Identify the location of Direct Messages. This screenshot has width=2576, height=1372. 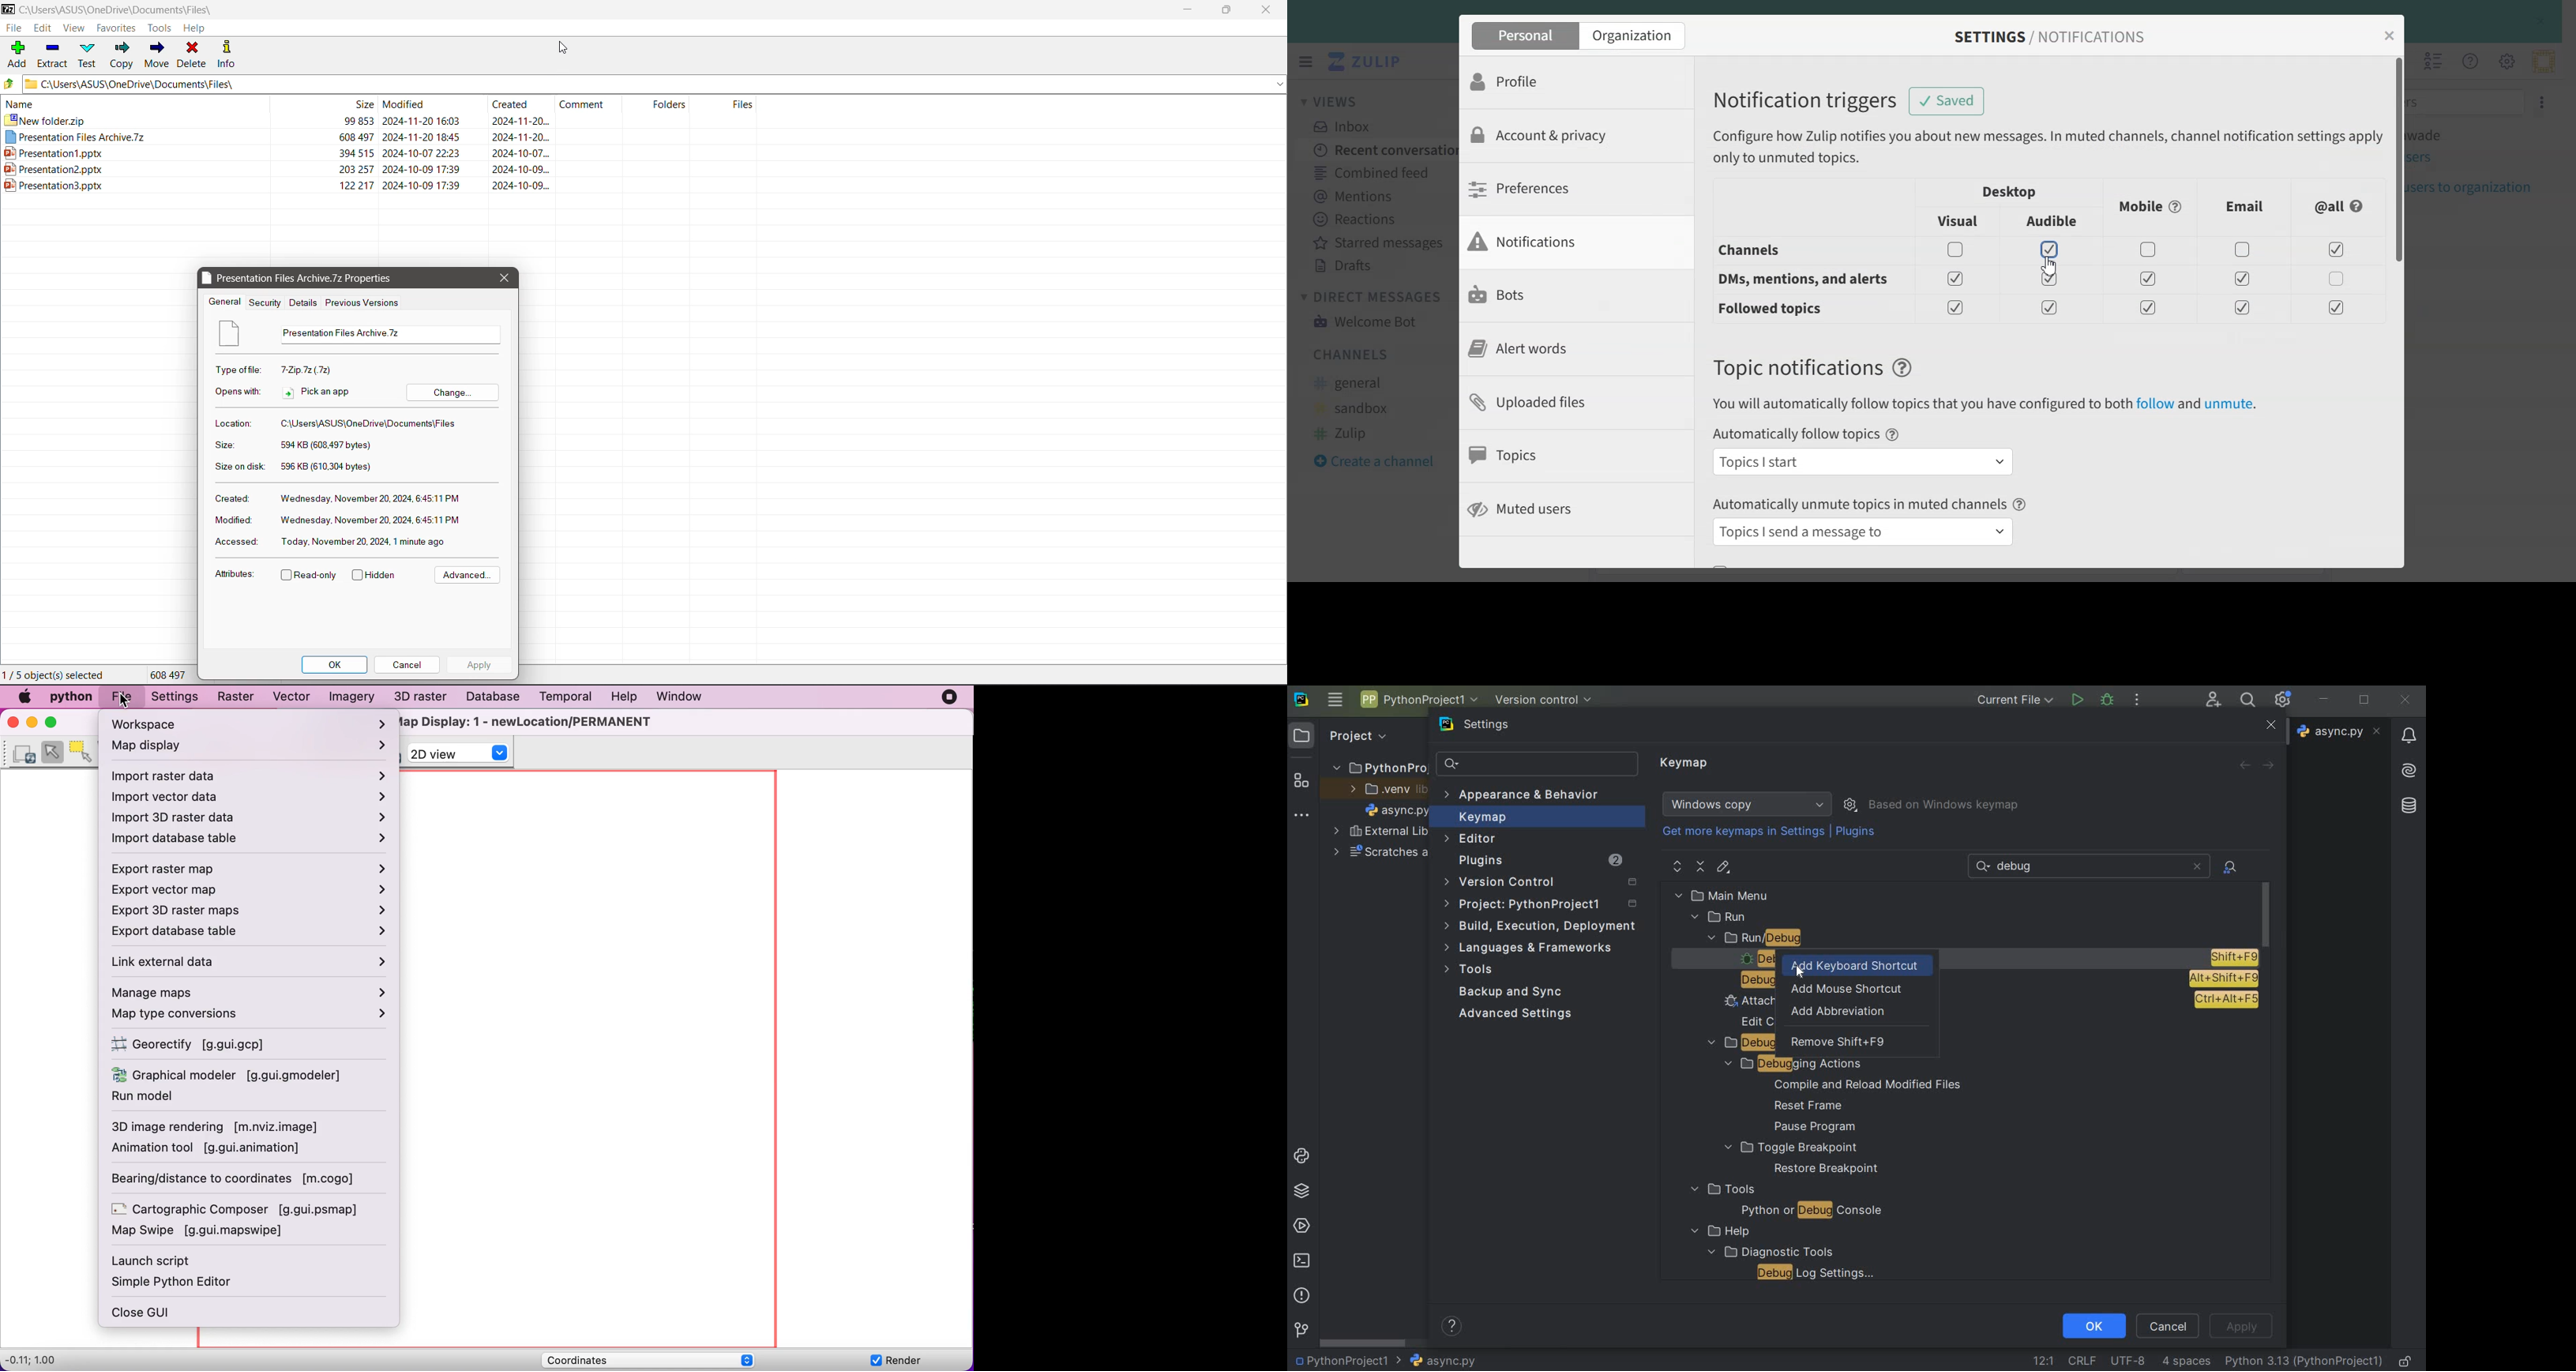
(1375, 297).